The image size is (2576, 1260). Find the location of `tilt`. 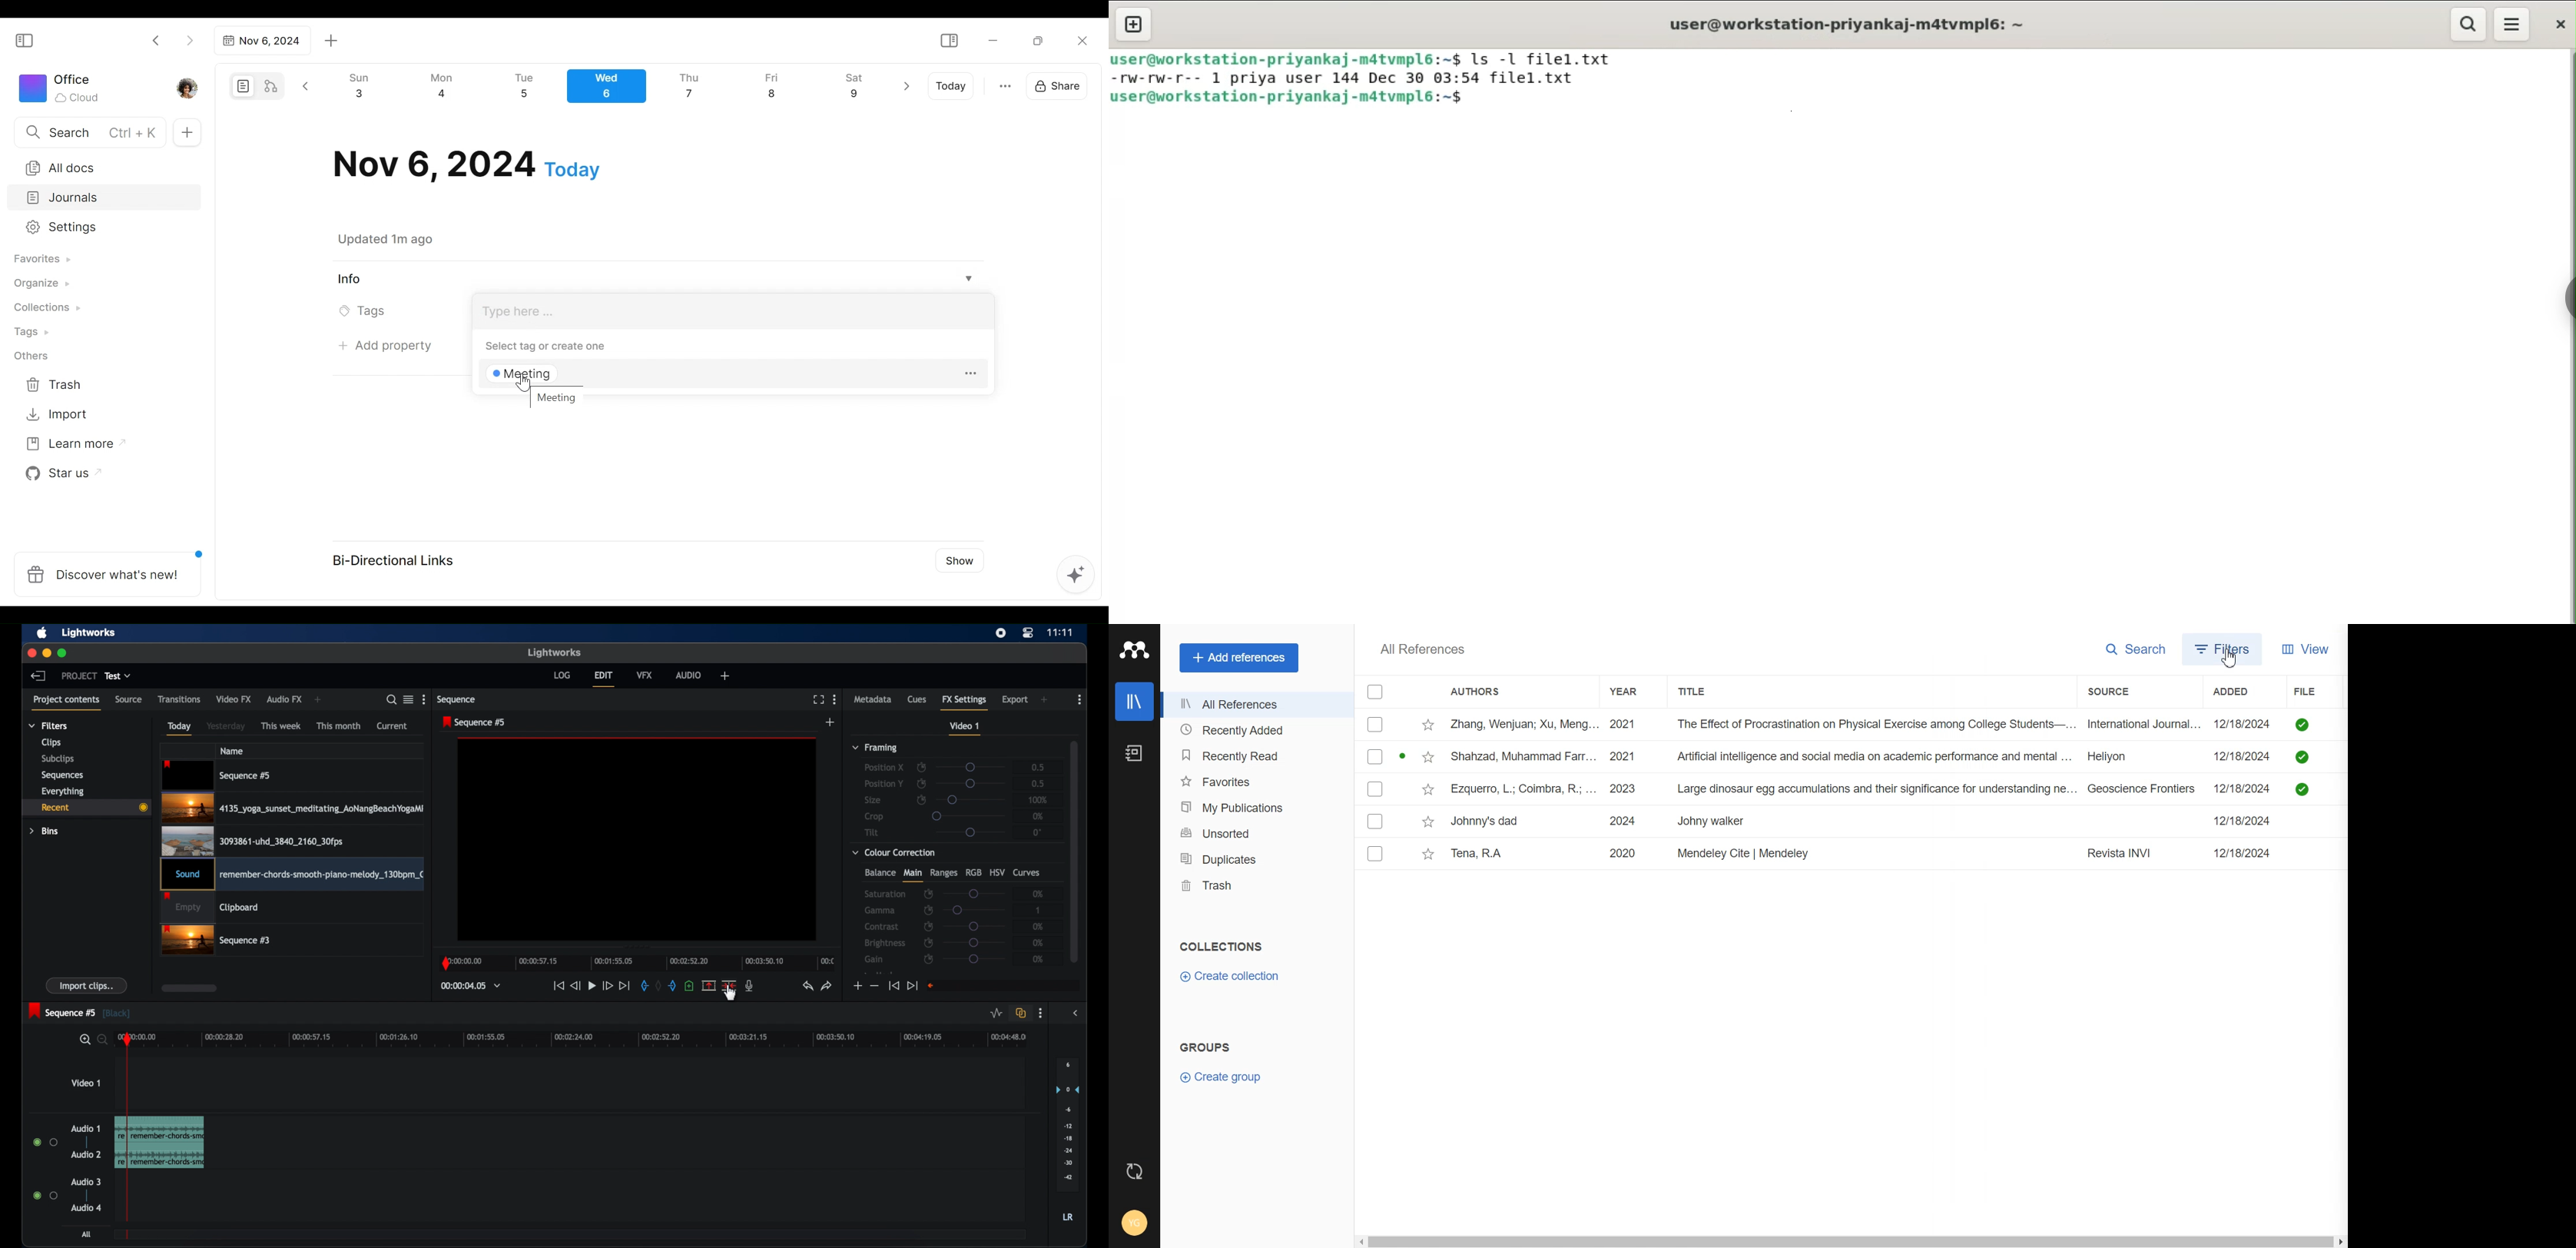

tilt is located at coordinates (872, 832).